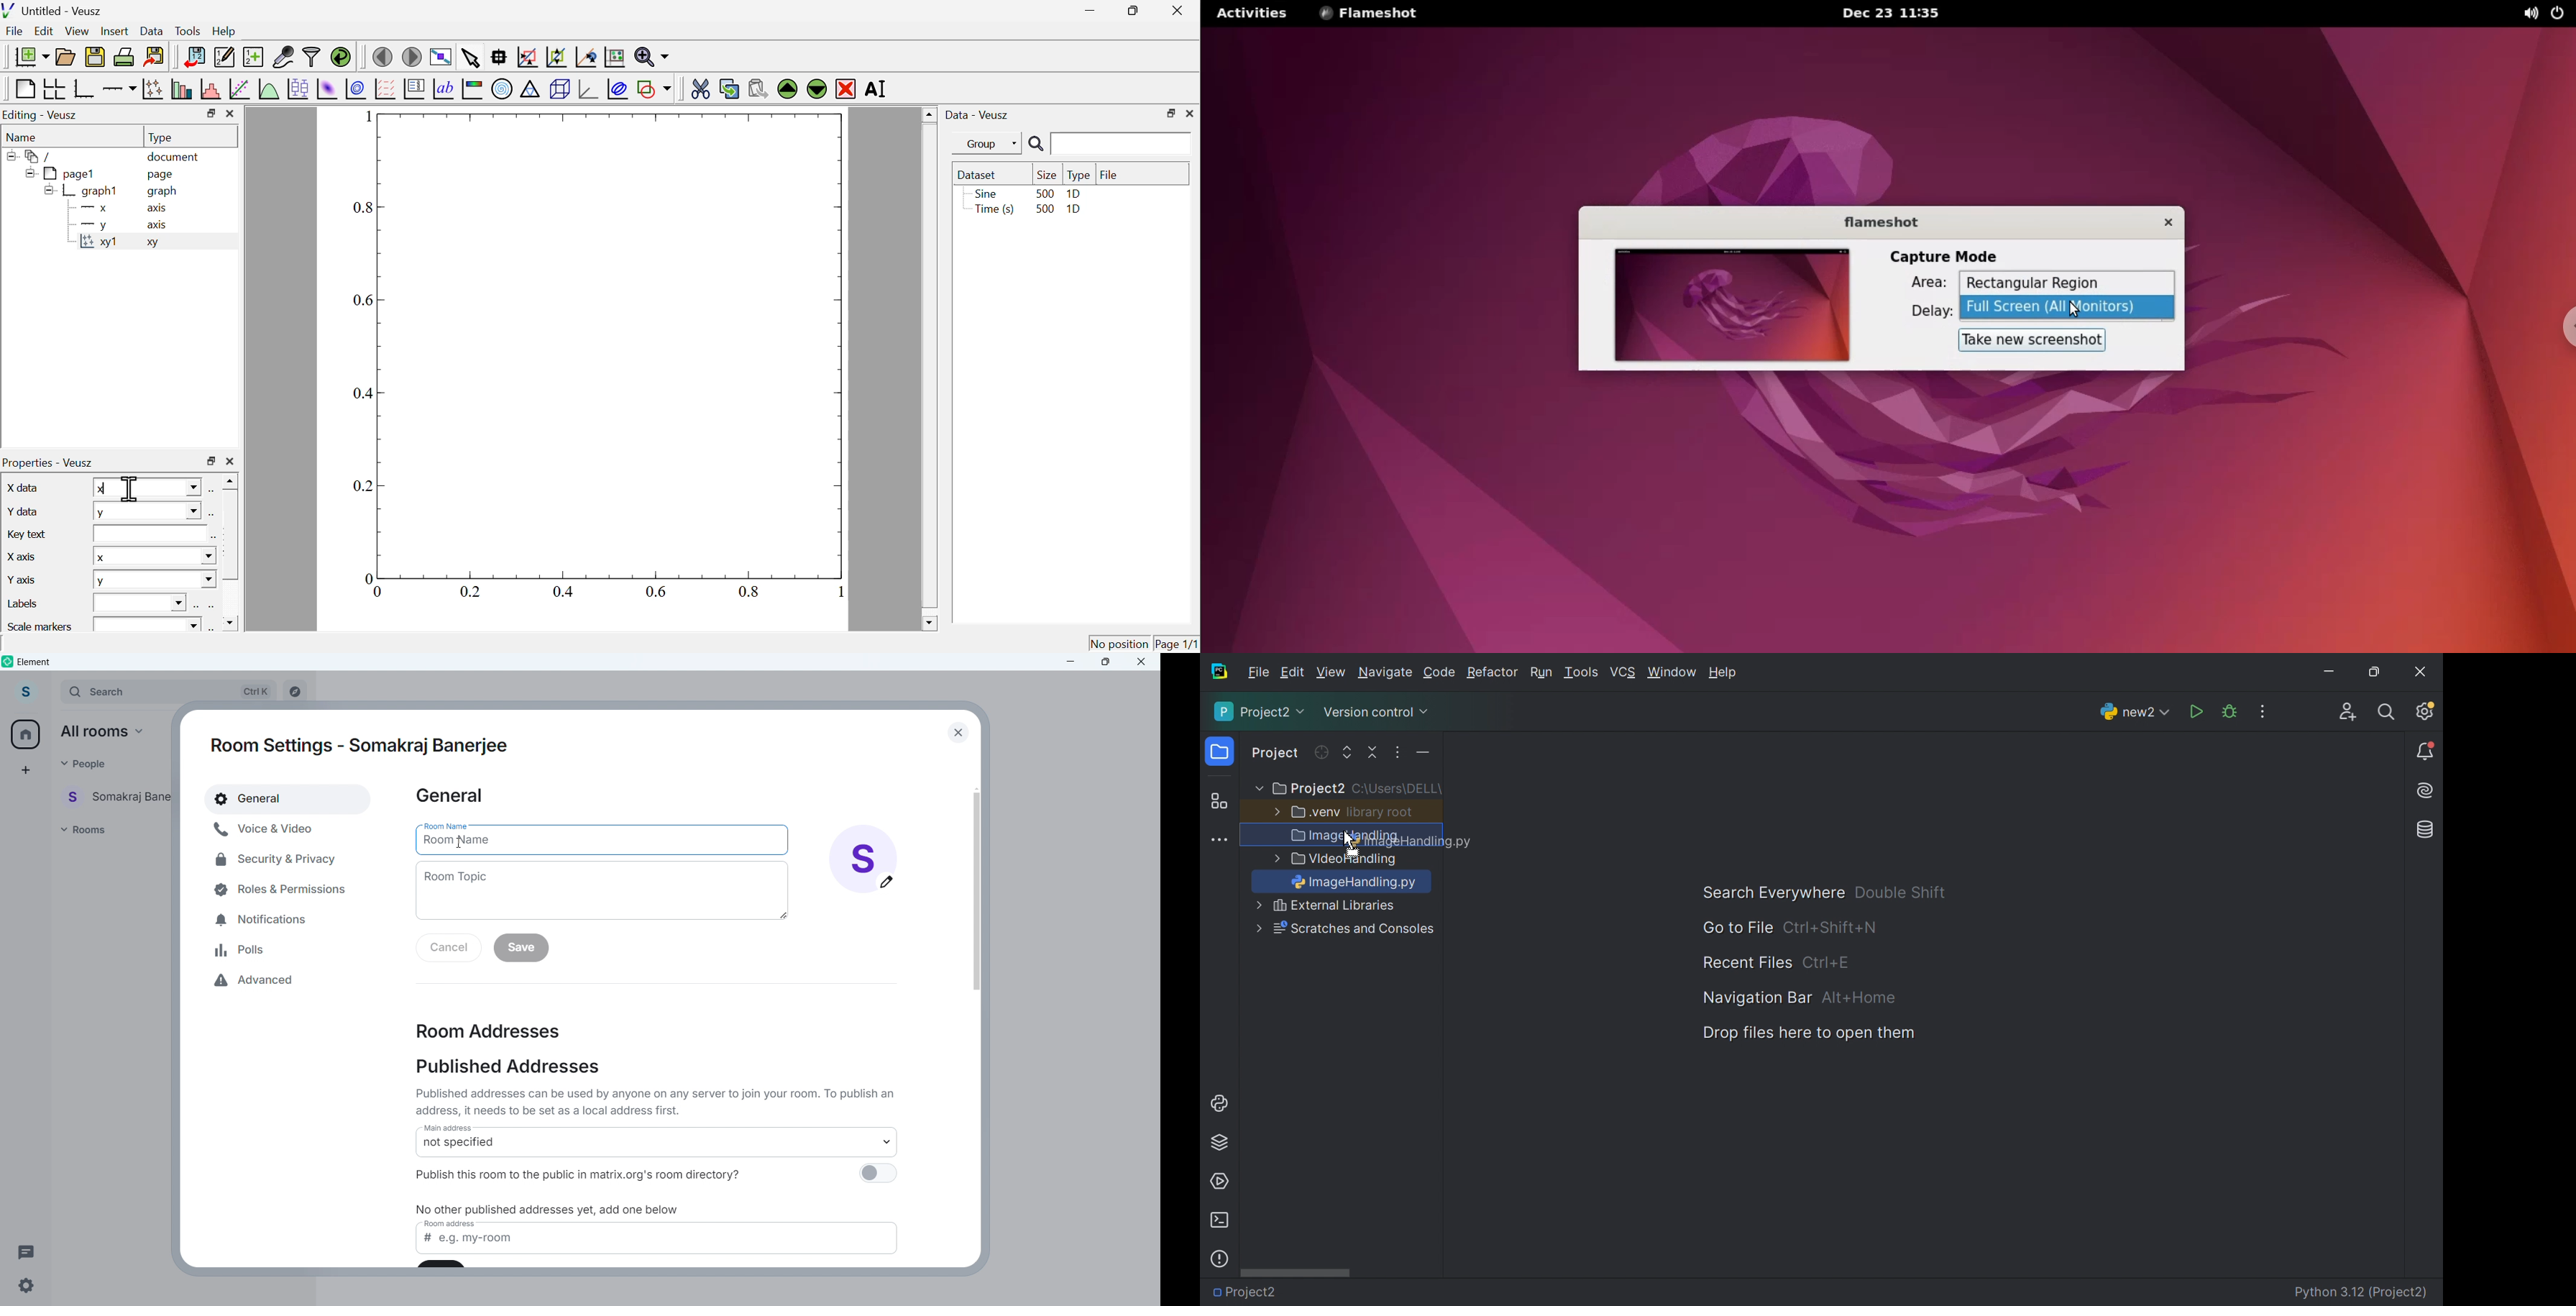 This screenshot has height=1316, width=2576. Describe the element at coordinates (1804, 1033) in the screenshot. I see `Dop files here to open them` at that location.